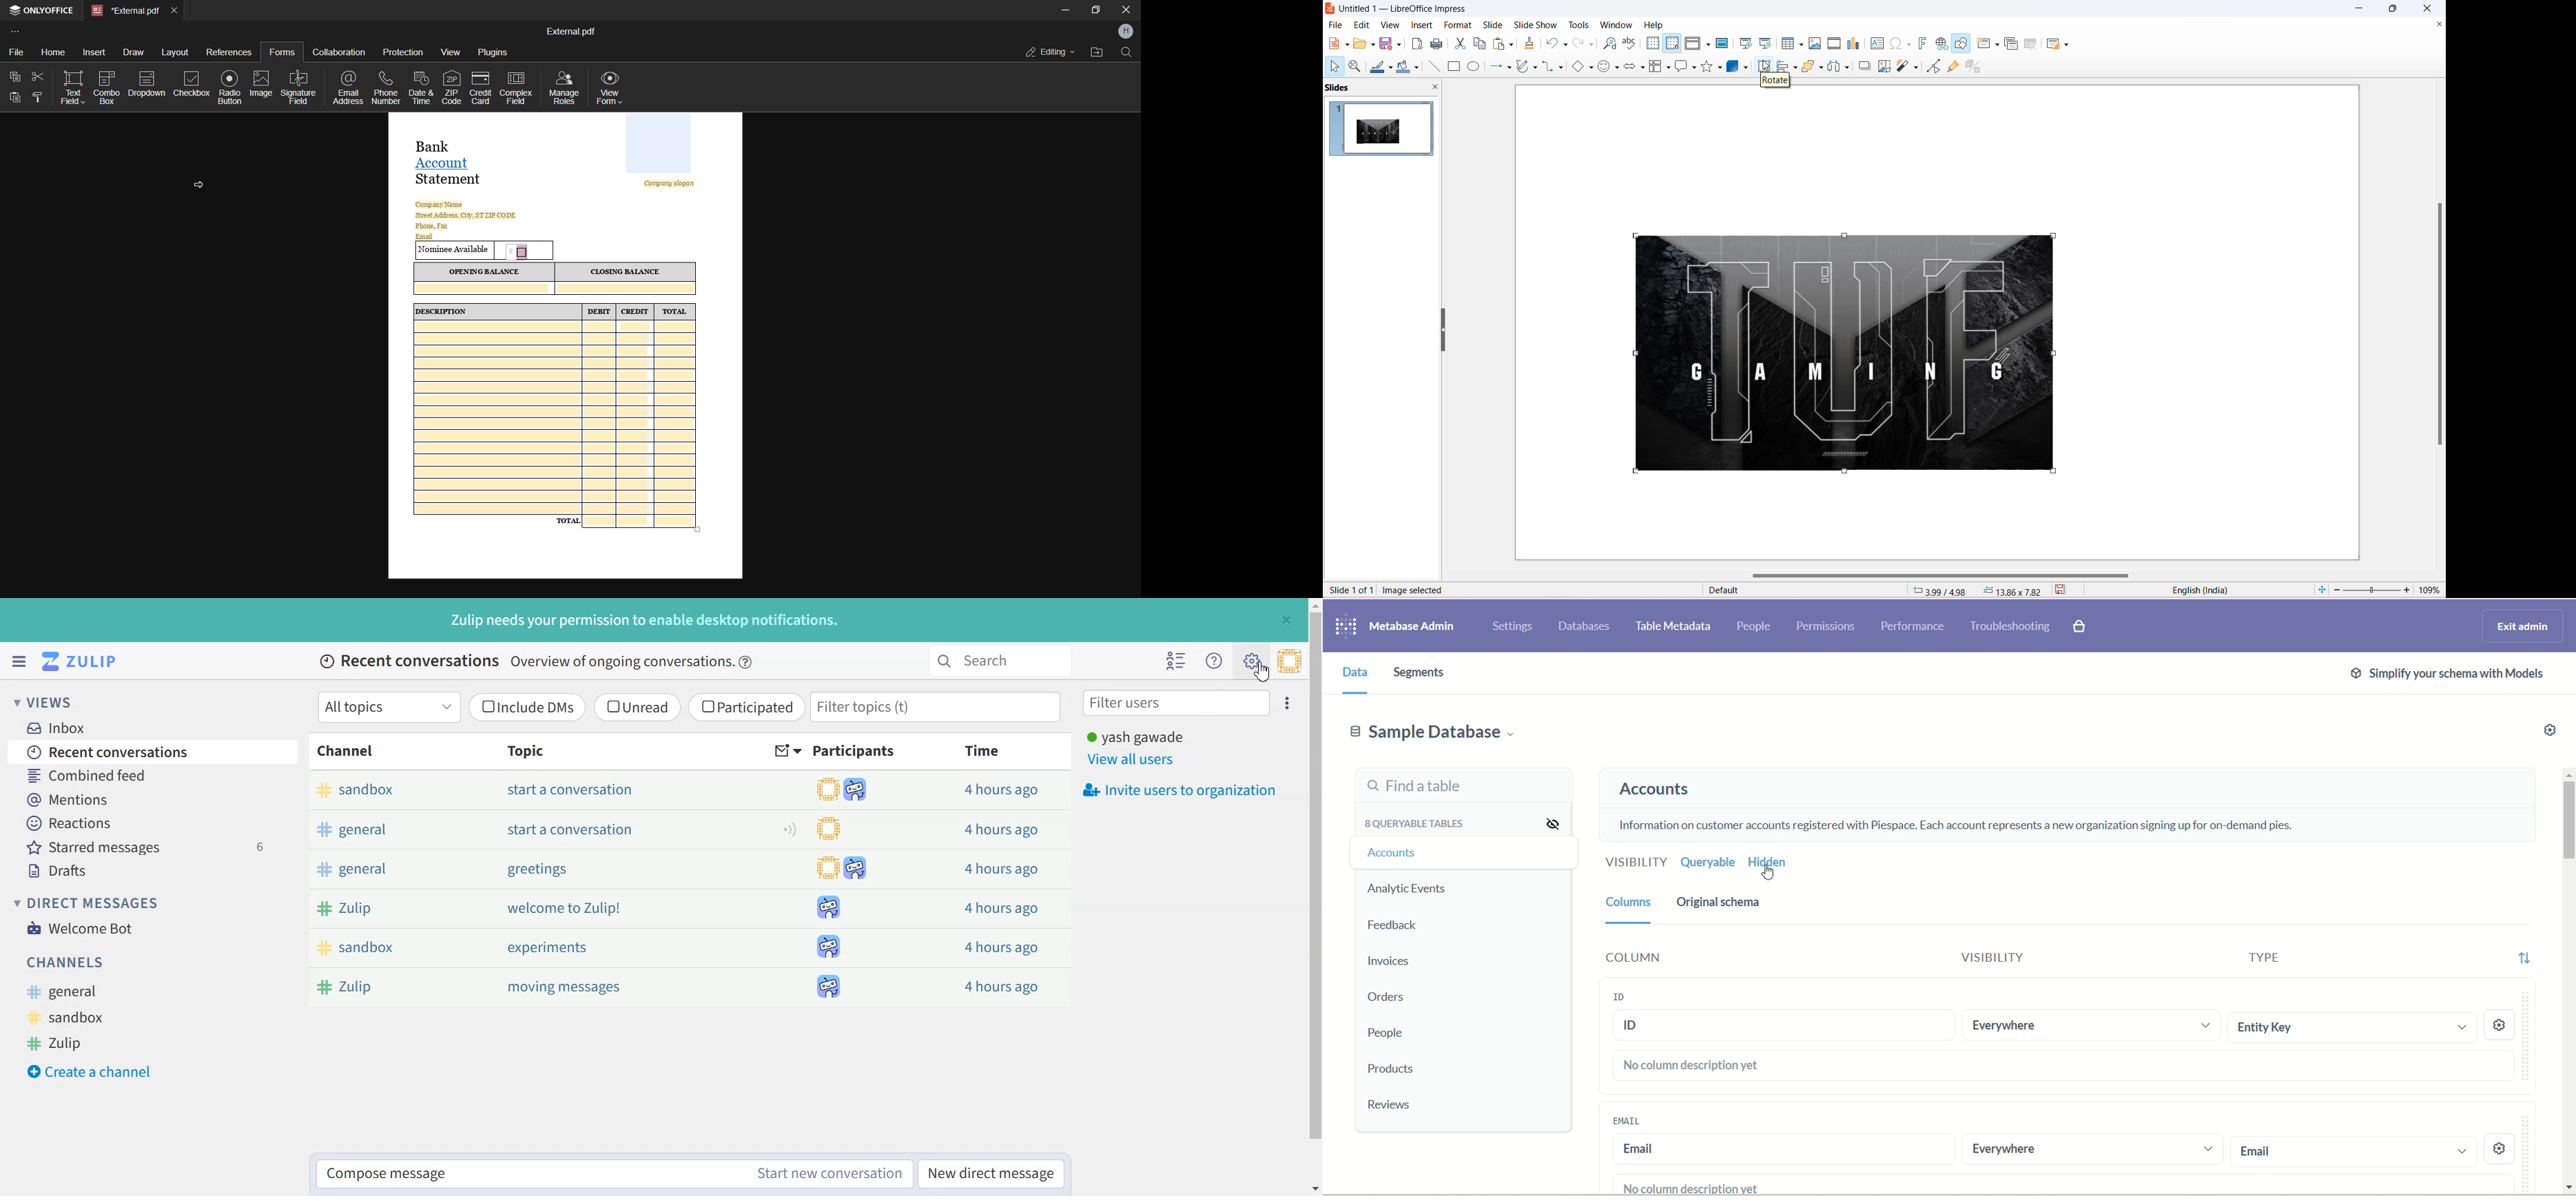 This screenshot has width=2576, height=1204. I want to click on manage roles, so click(564, 86).